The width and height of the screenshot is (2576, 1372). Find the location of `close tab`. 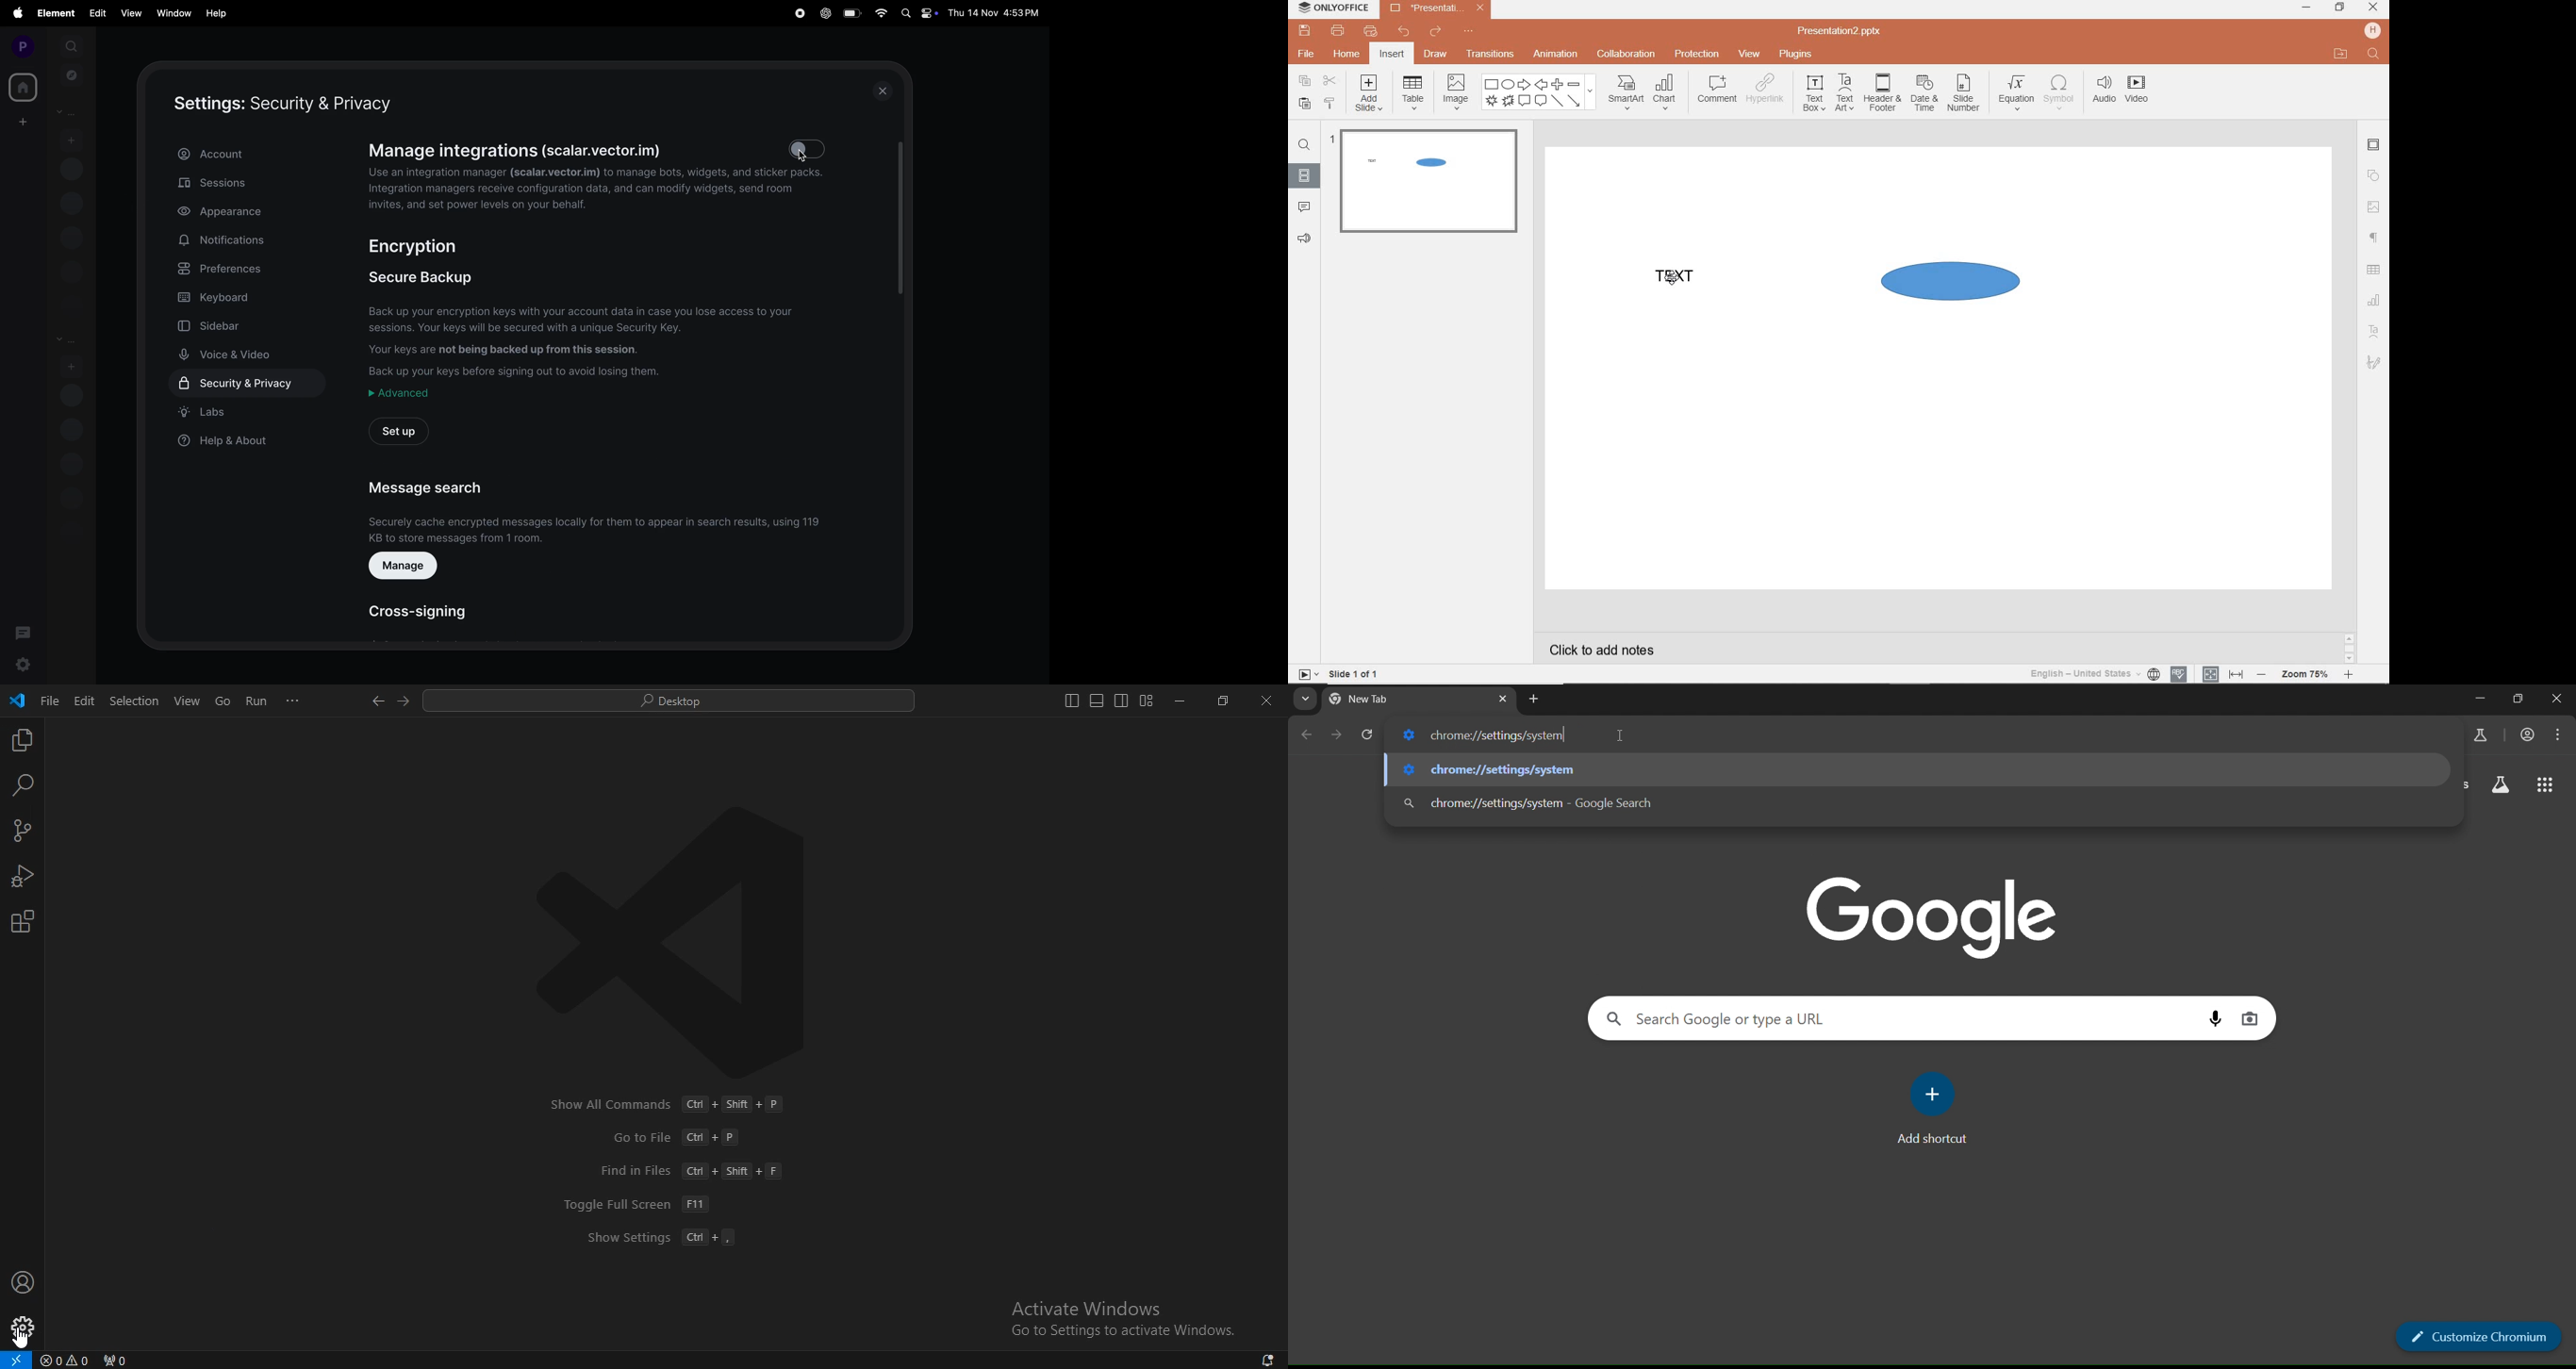

close tab is located at coordinates (1504, 697).